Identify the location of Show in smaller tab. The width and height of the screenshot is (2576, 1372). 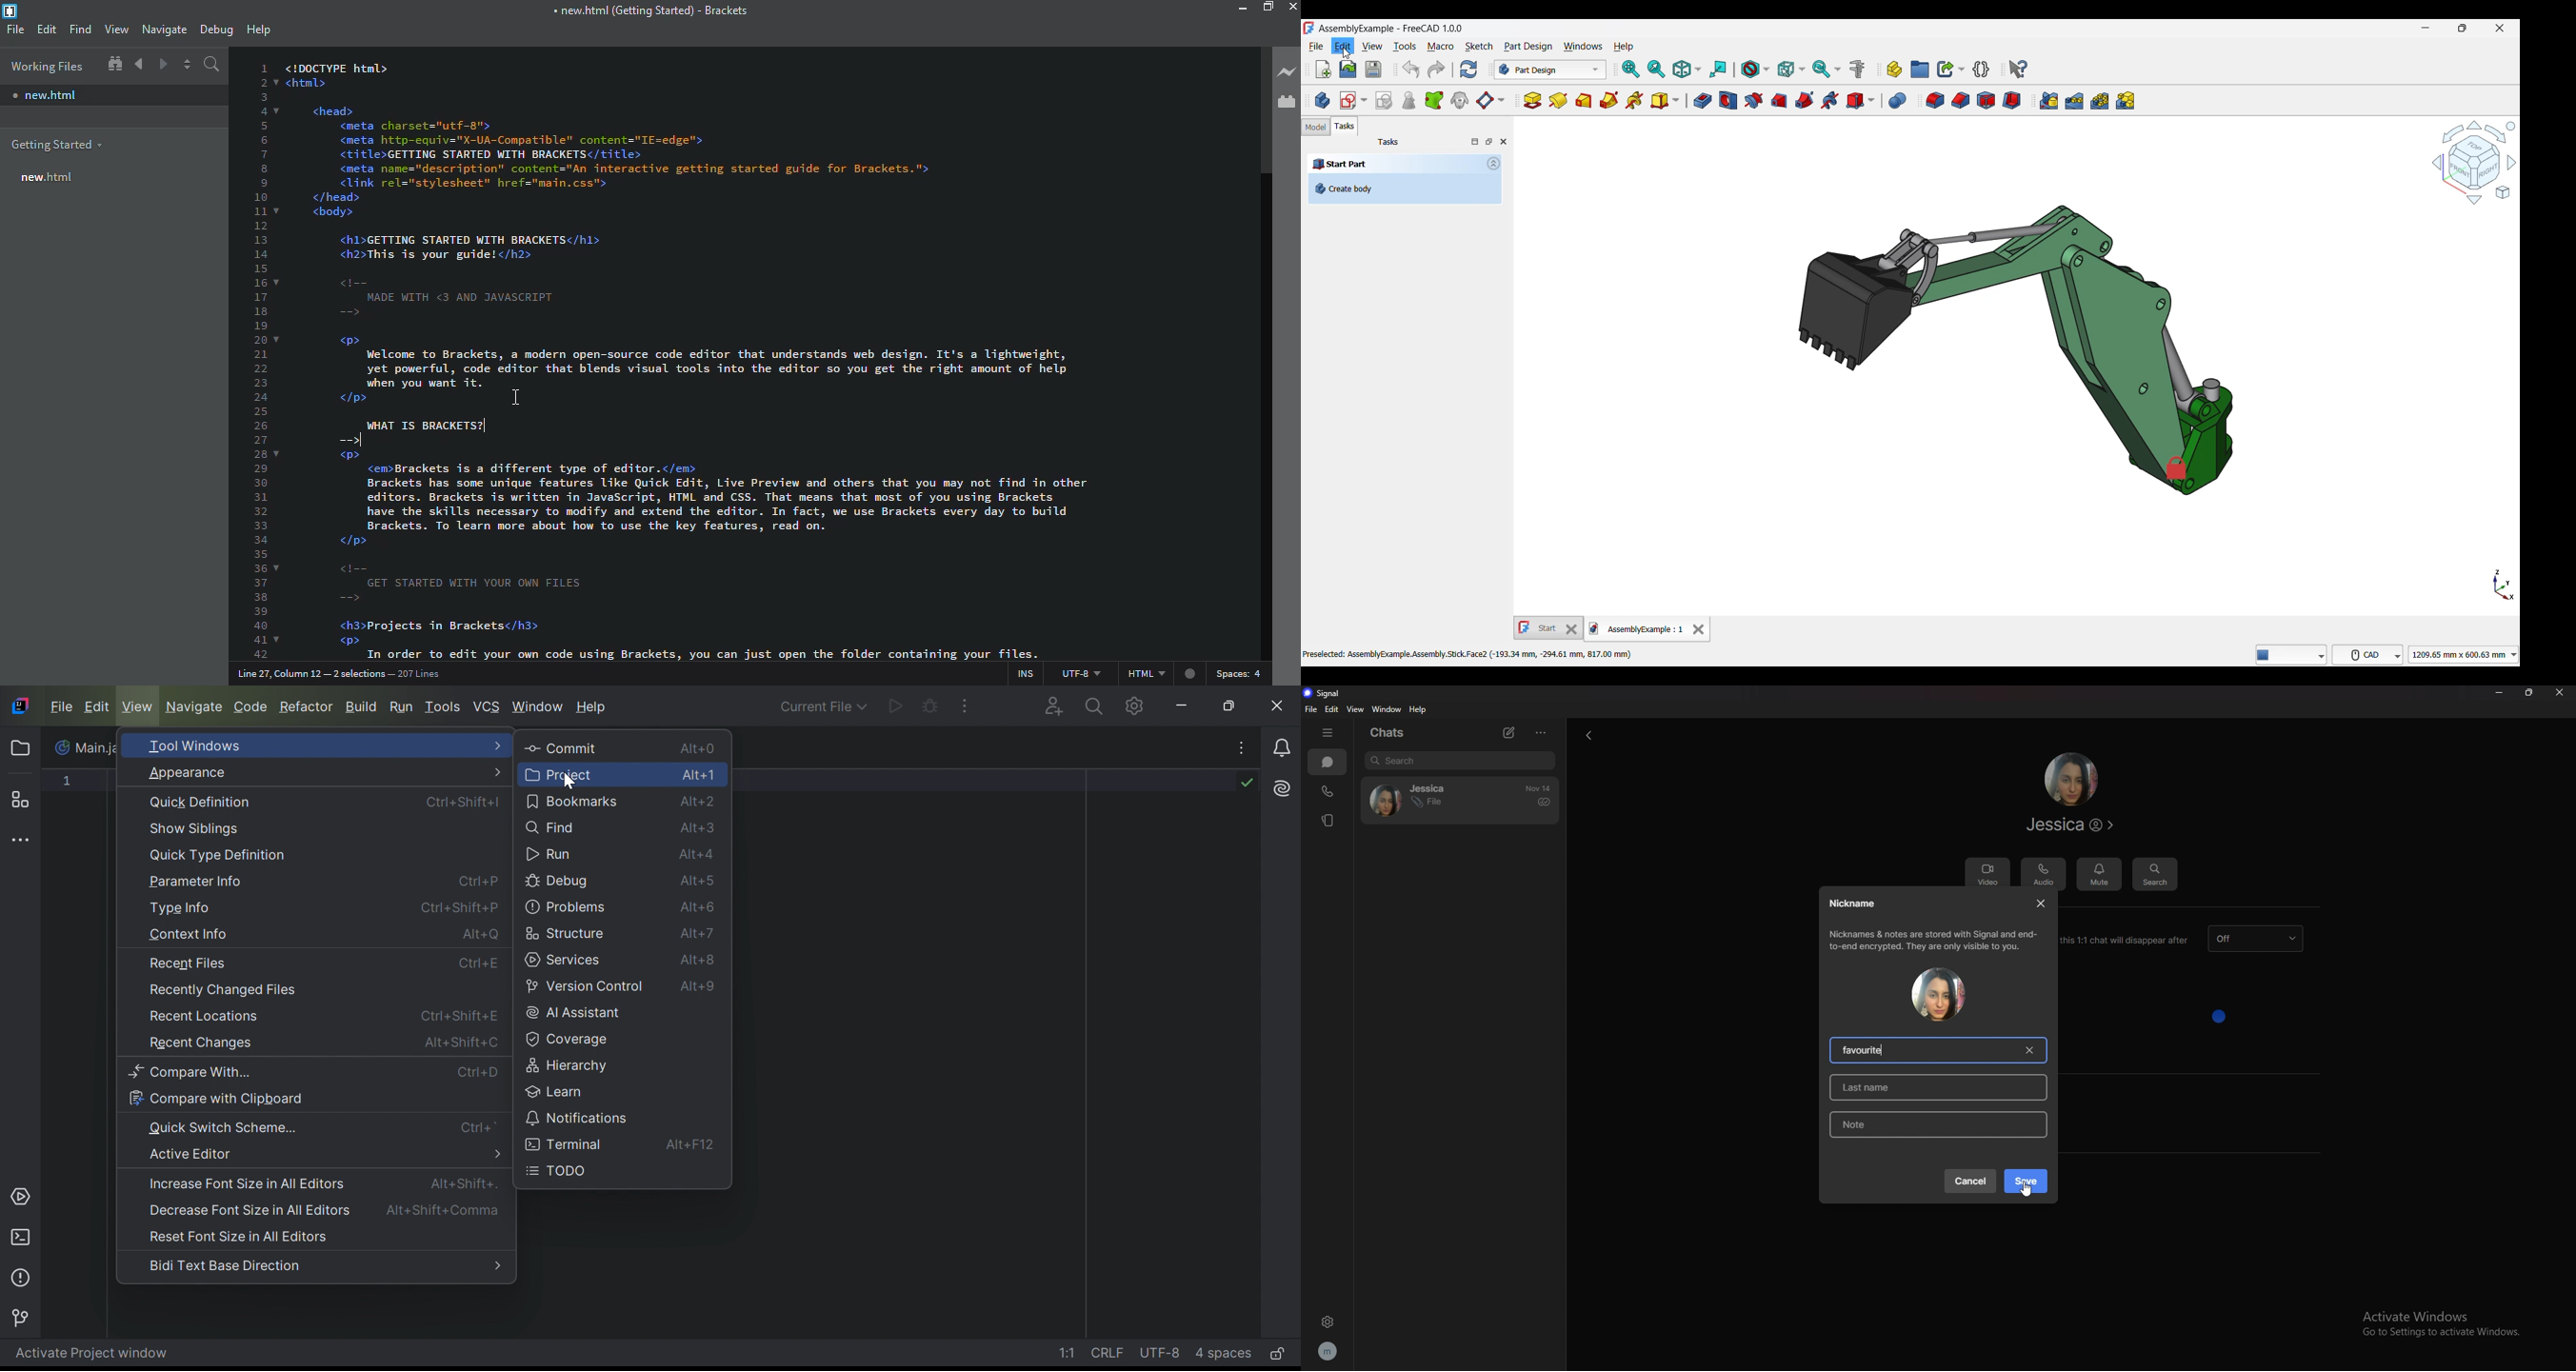
(2463, 28).